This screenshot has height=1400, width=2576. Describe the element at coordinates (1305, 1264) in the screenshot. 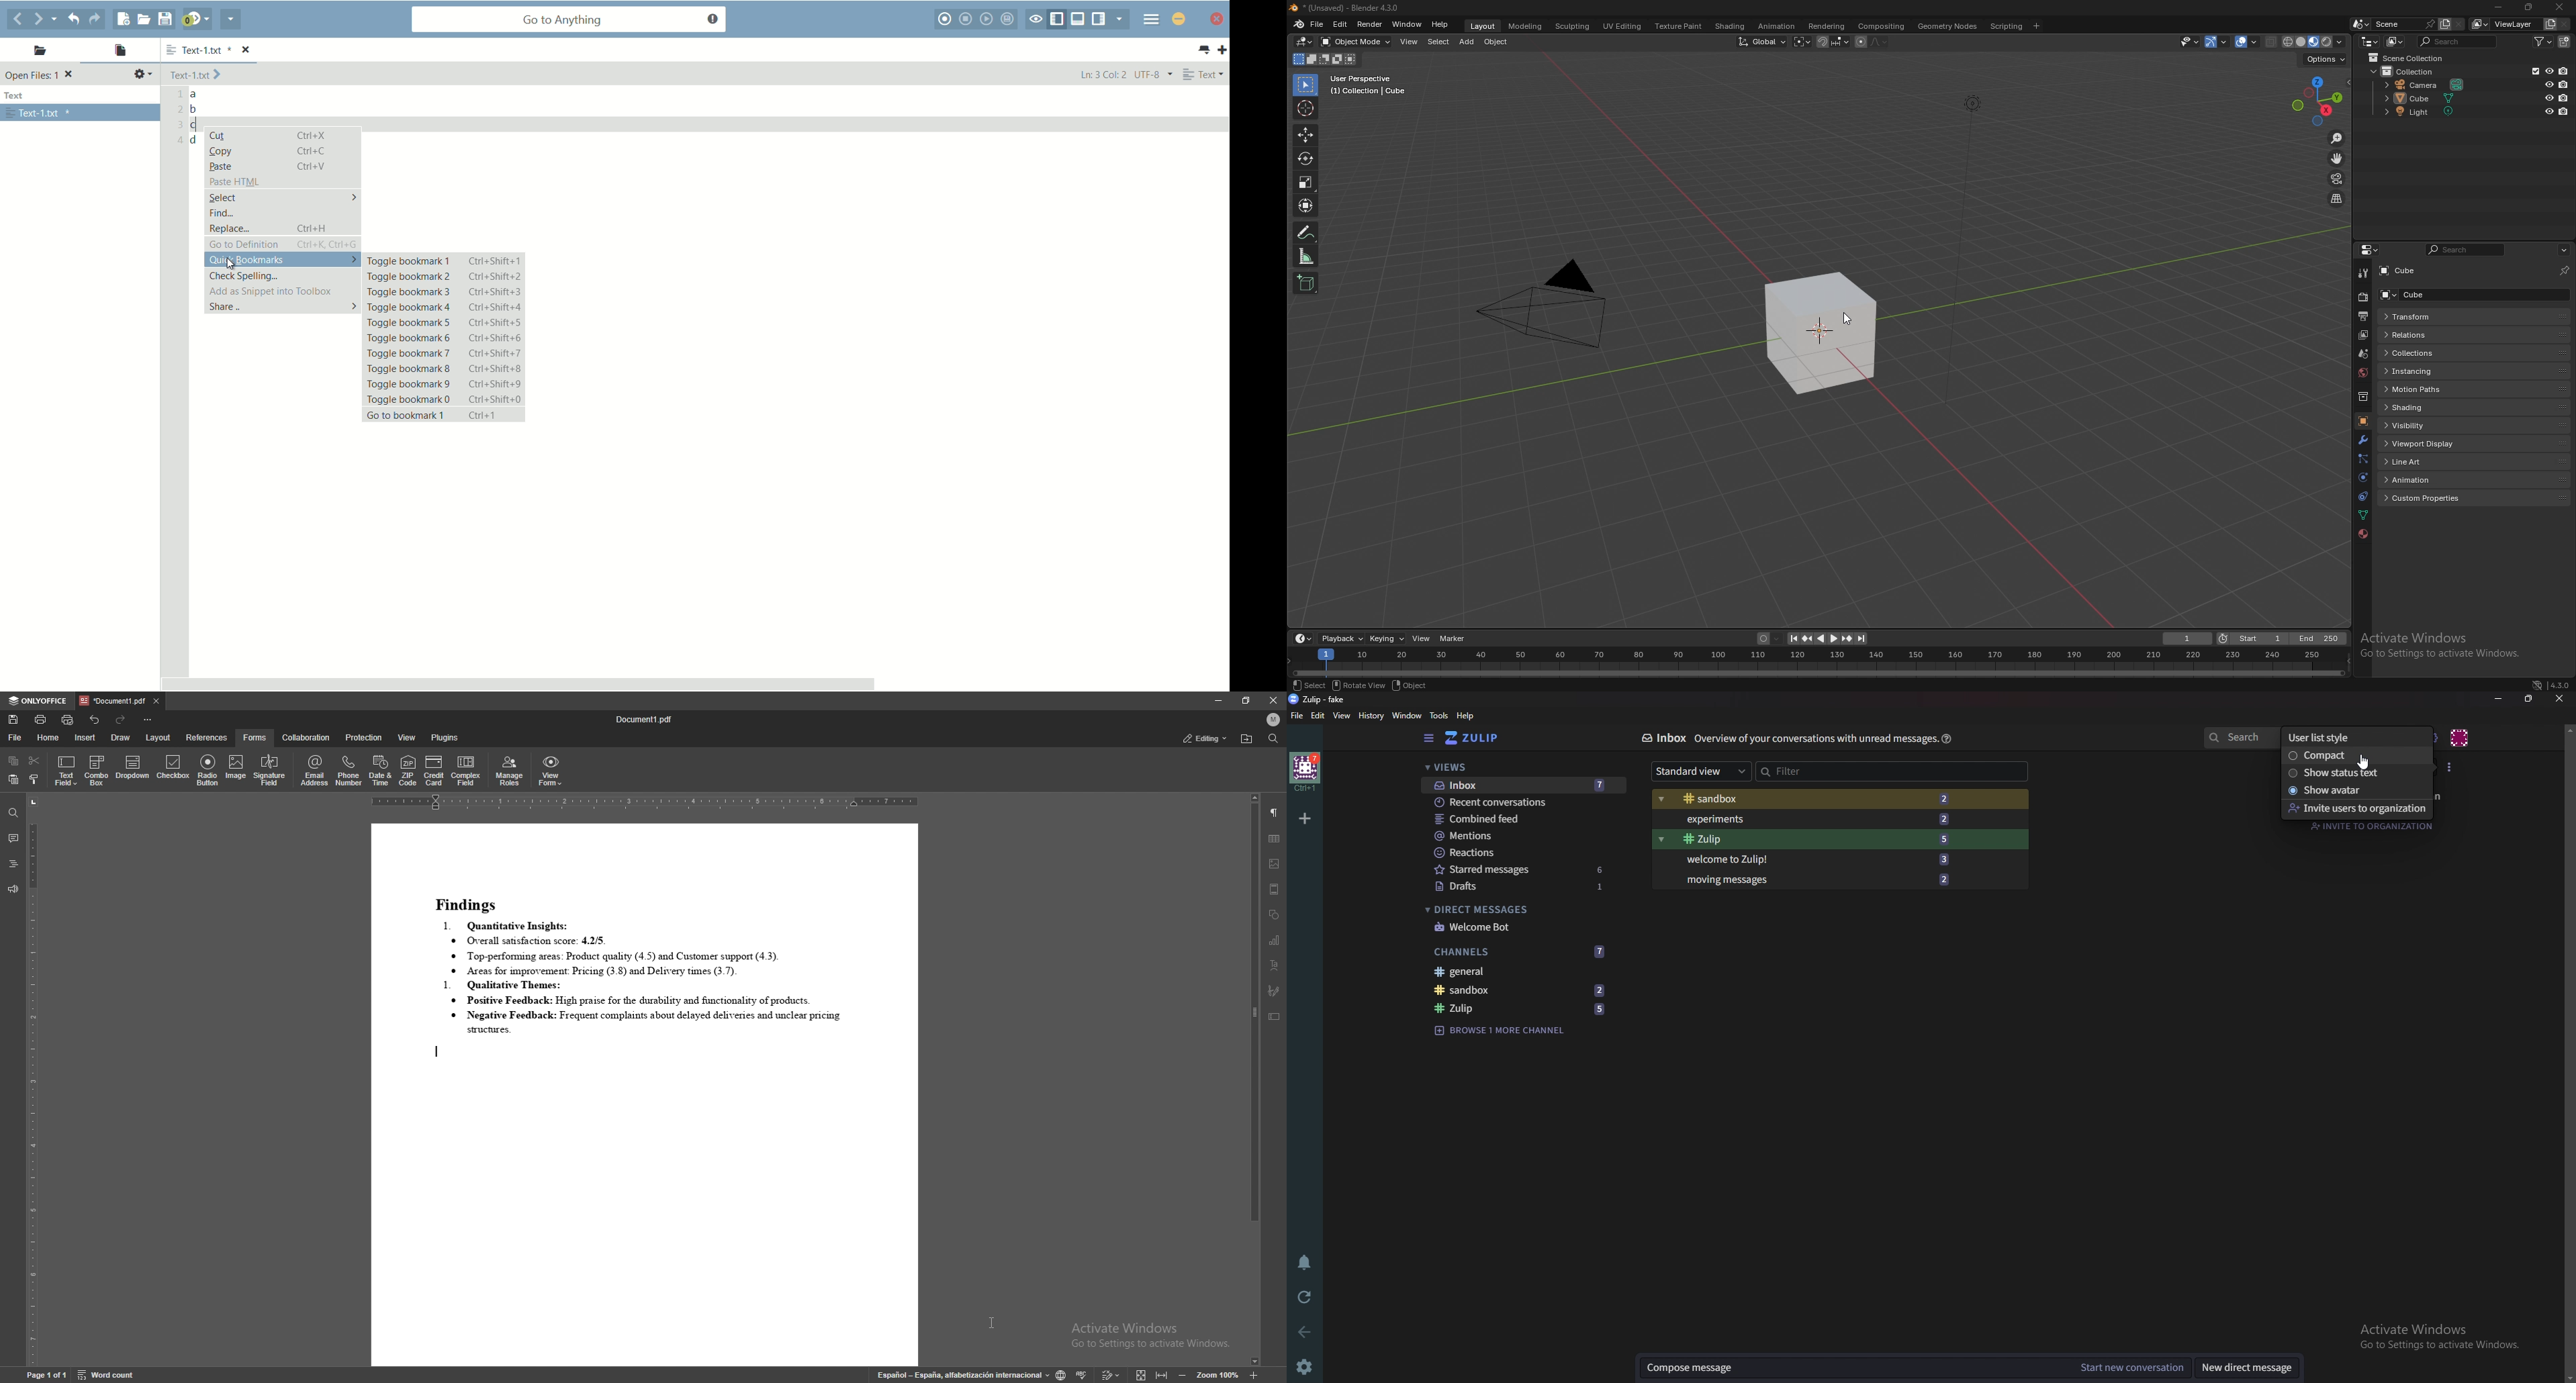

I see `Enable do not disturb` at that location.